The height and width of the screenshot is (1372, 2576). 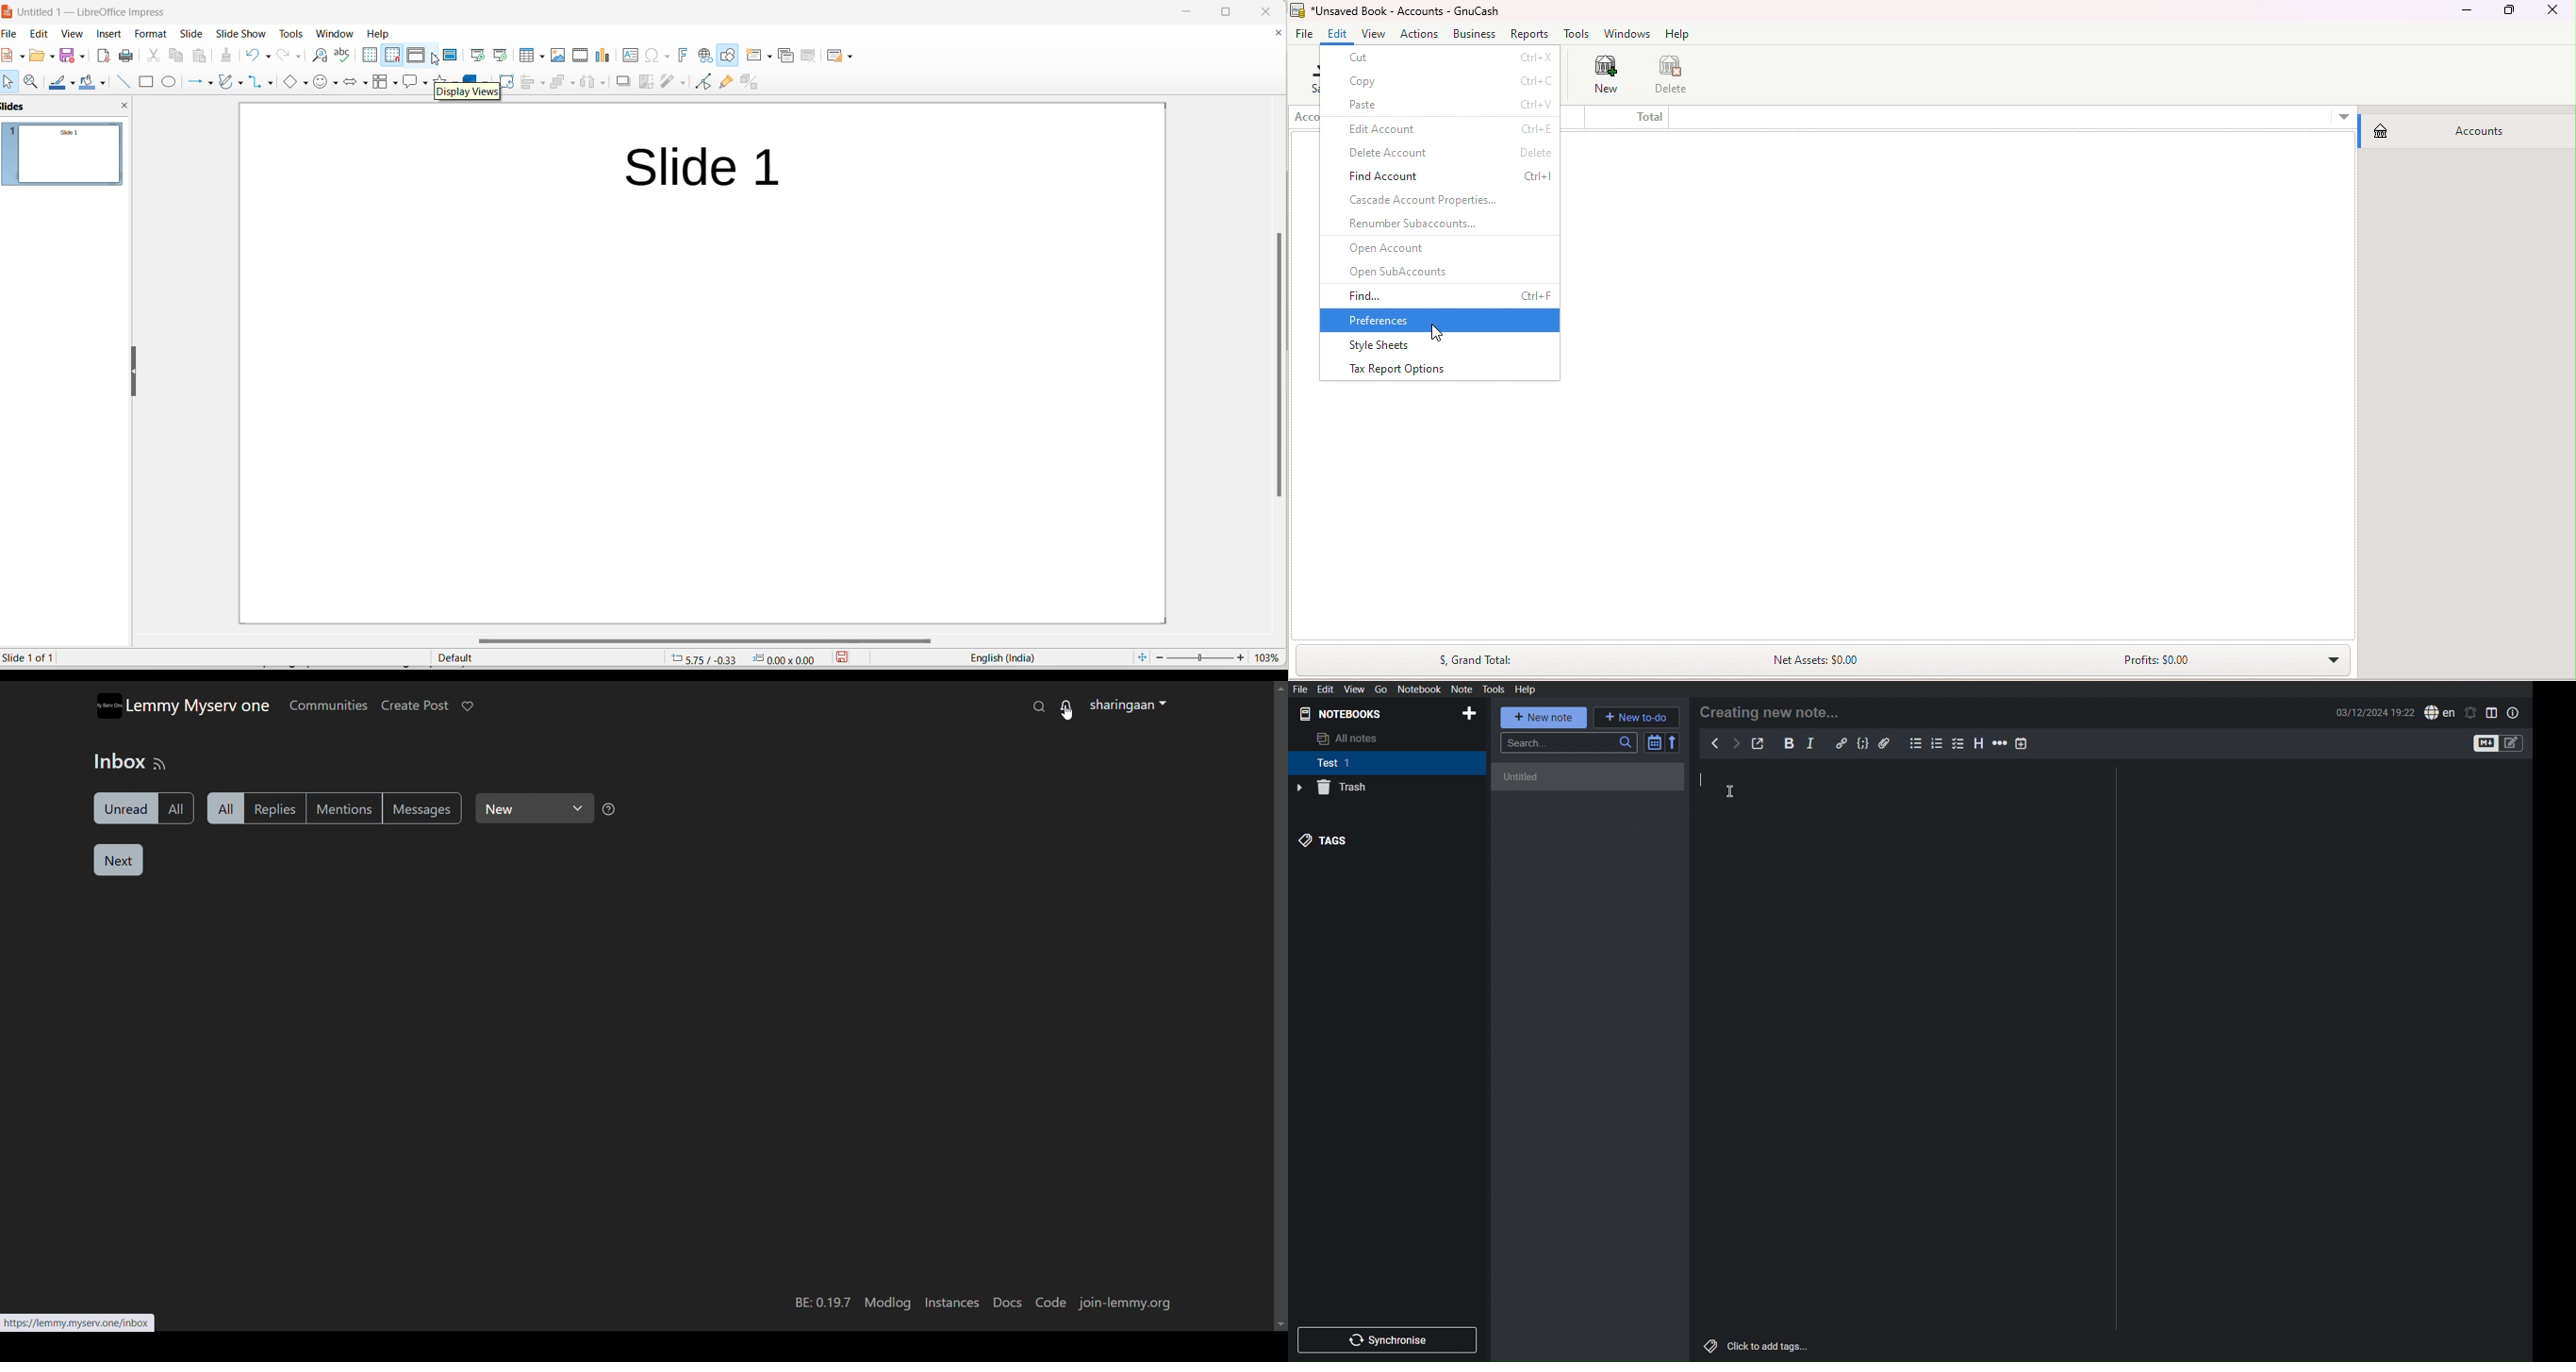 What do you see at coordinates (160, 764) in the screenshot?
I see `rss` at bounding box center [160, 764].